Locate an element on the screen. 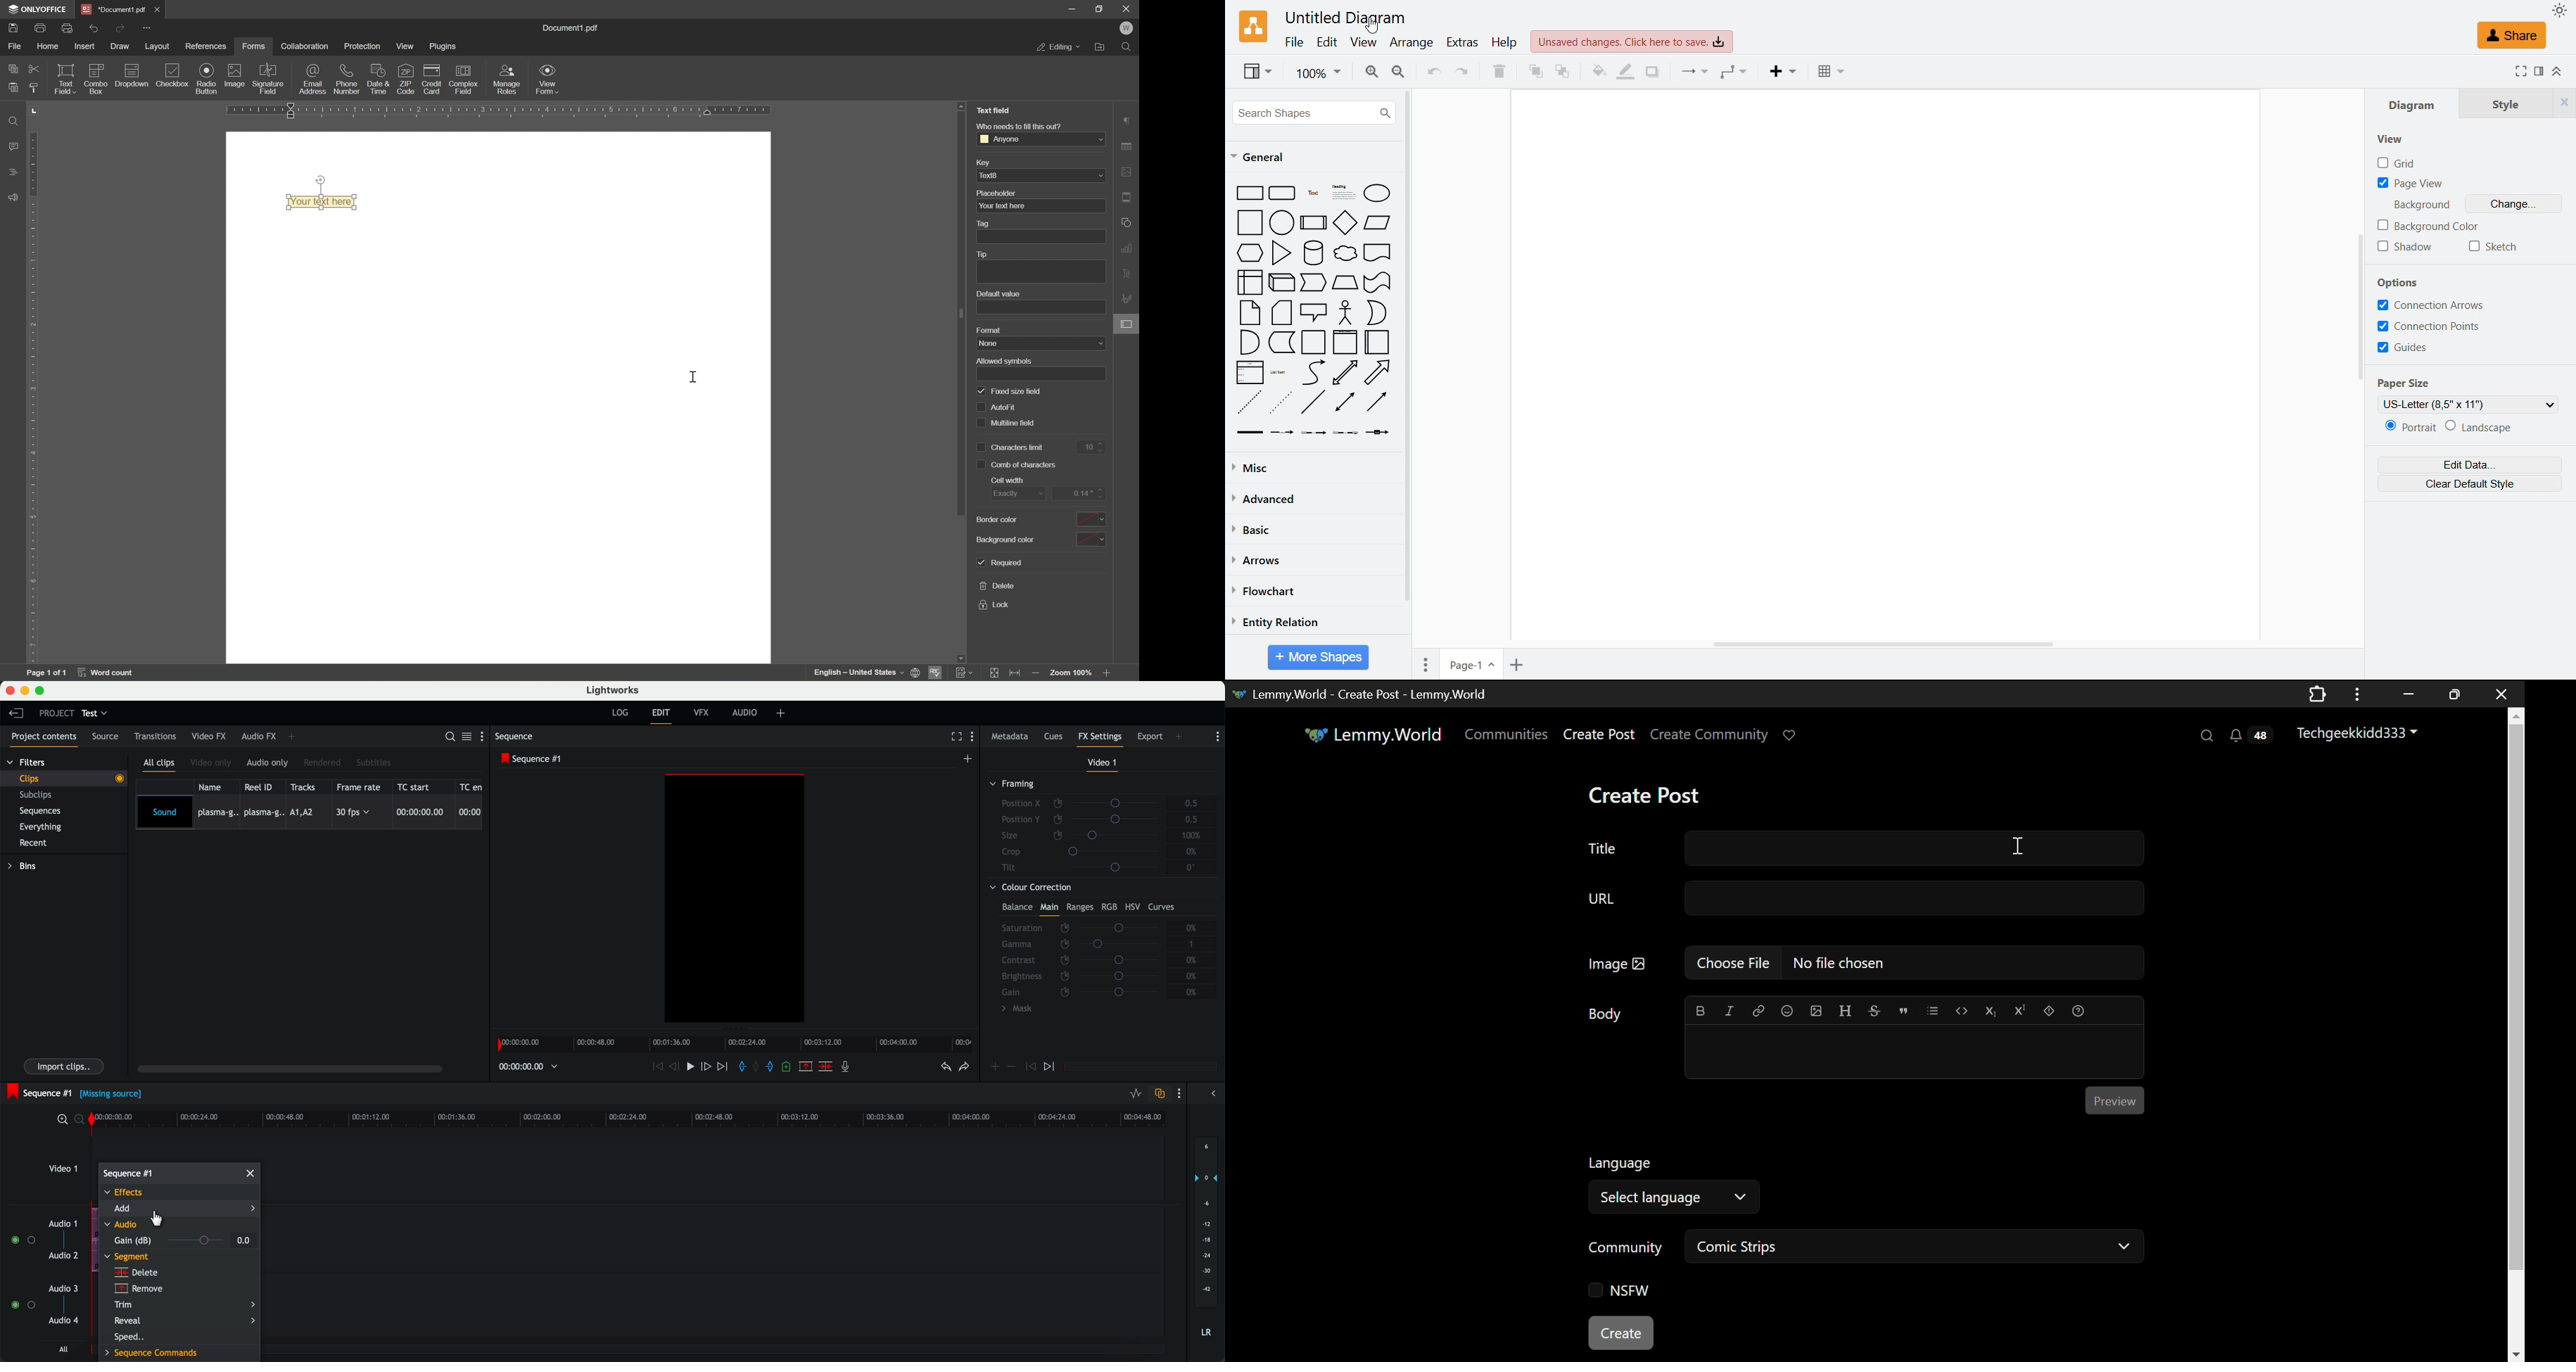 The width and height of the screenshot is (2576, 1372). Donate to Lemmy is located at coordinates (1790, 735).